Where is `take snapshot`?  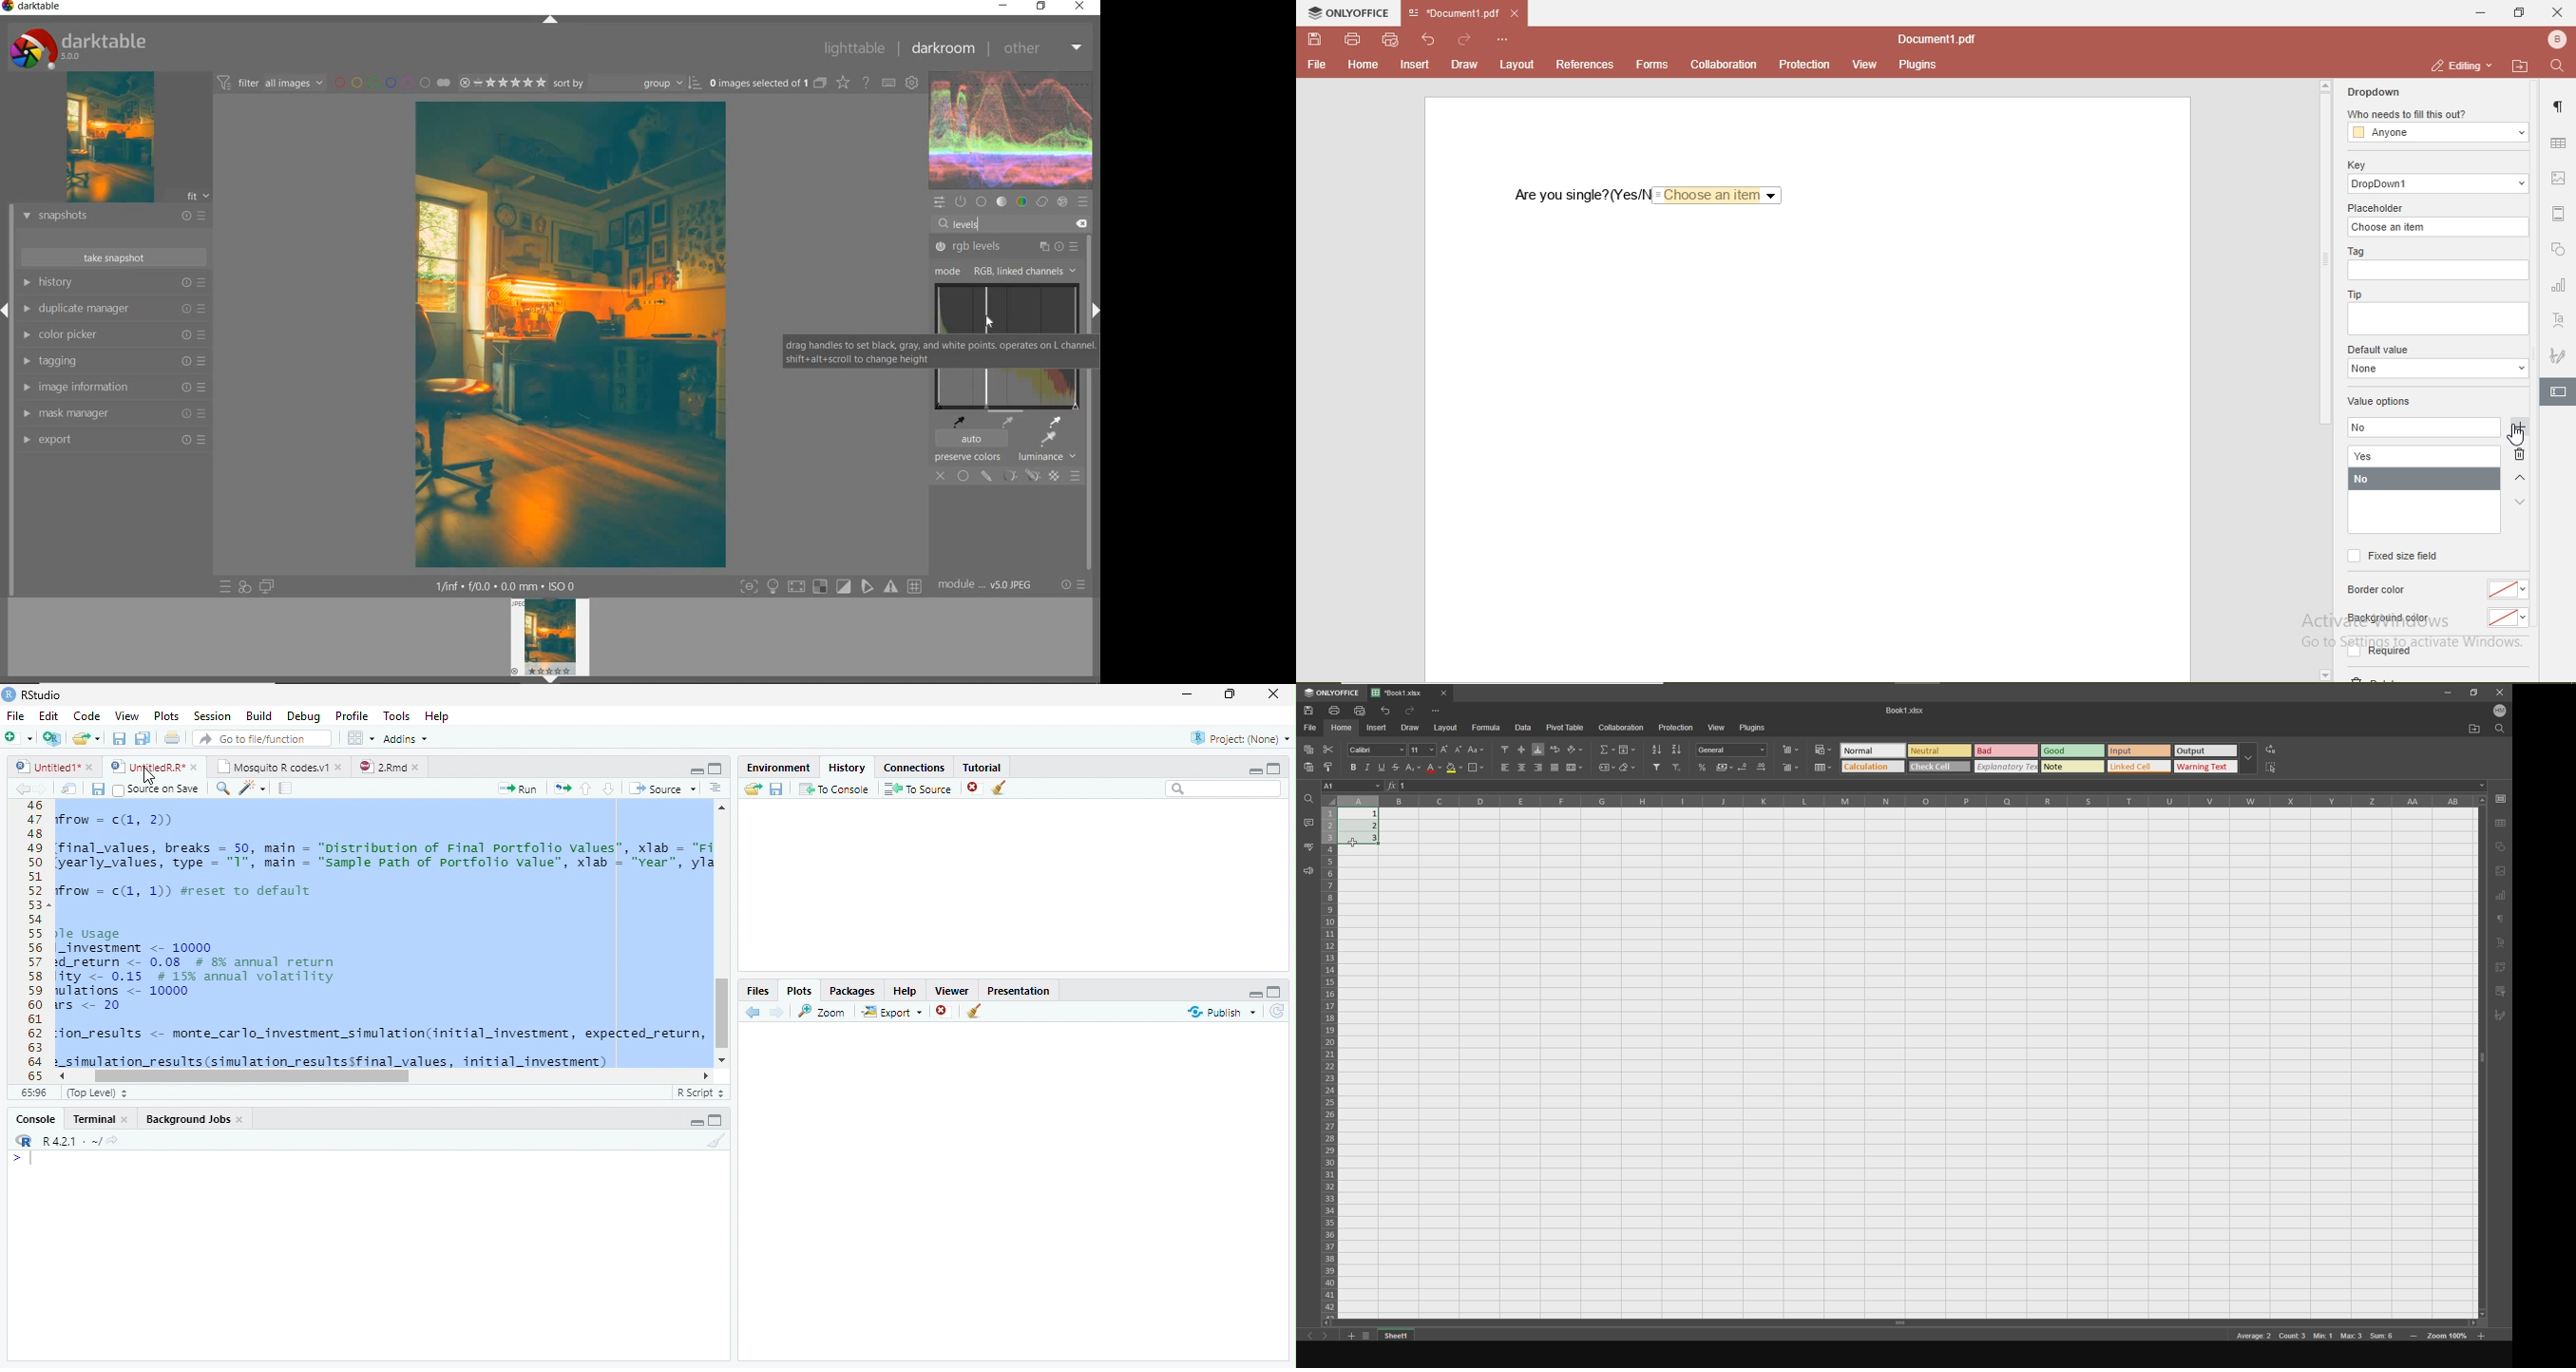 take snapshot is located at coordinates (115, 257).